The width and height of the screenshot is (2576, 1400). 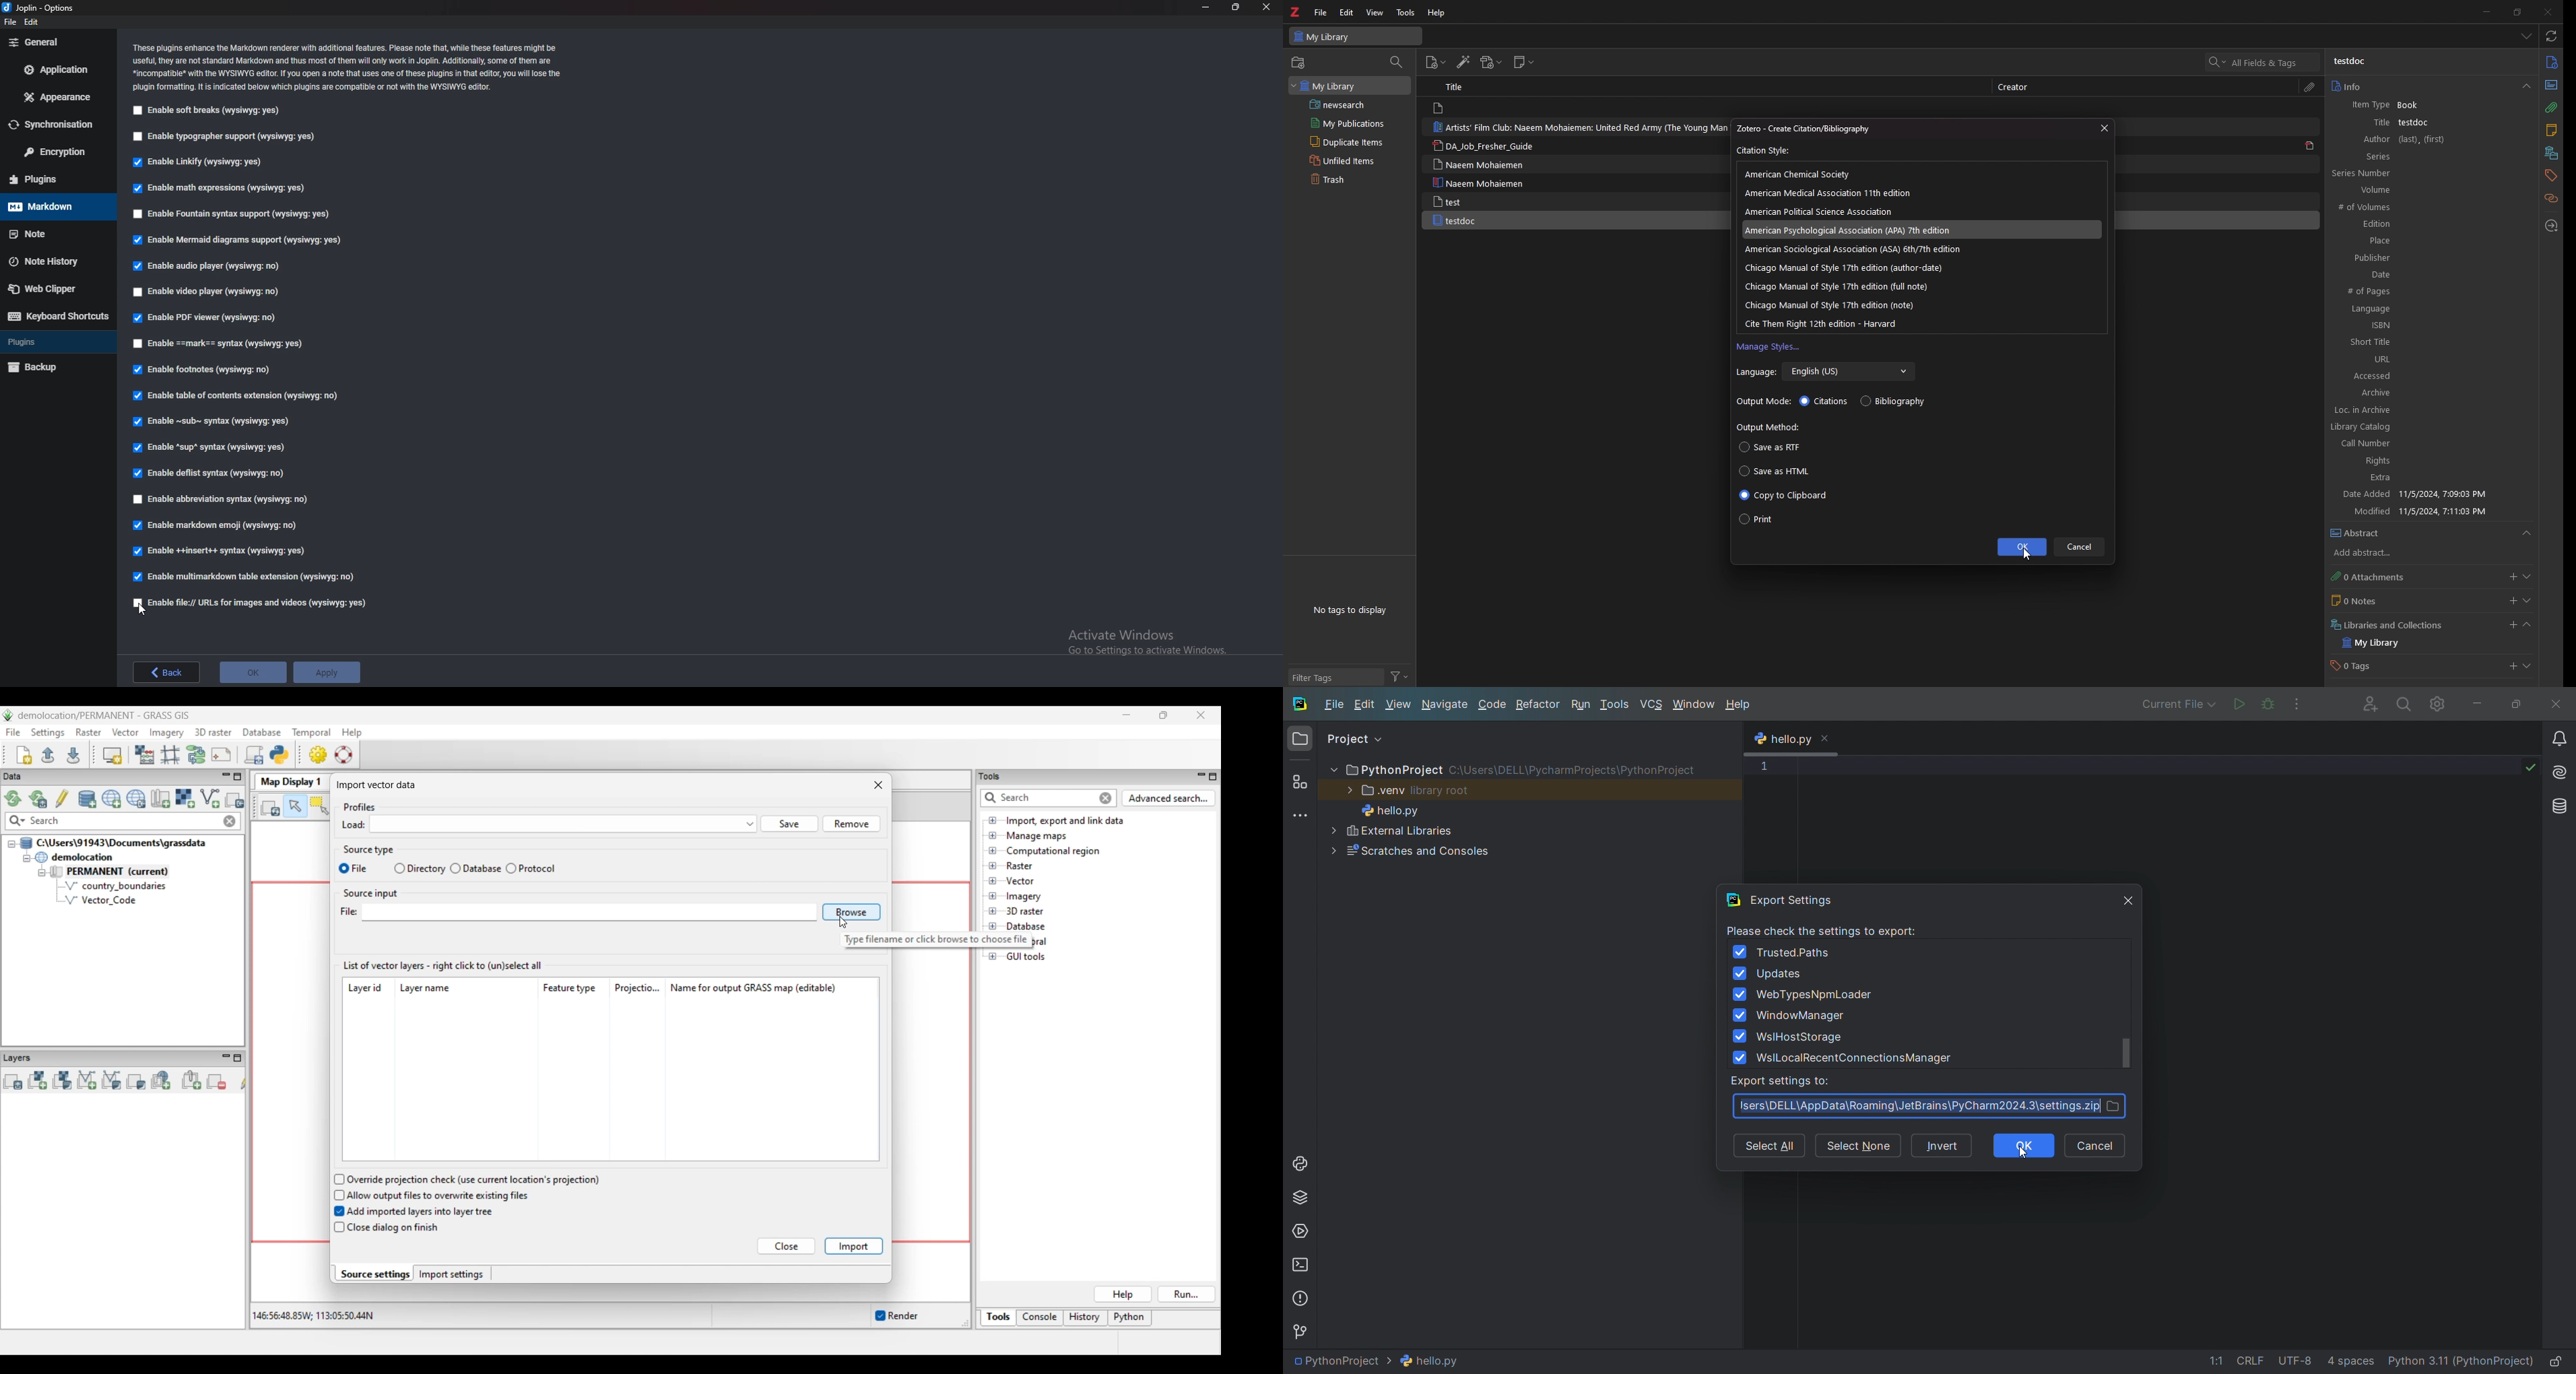 What do you see at coordinates (1367, 706) in the screenshot?
I see `edit` at bounding box center [1367, 706].